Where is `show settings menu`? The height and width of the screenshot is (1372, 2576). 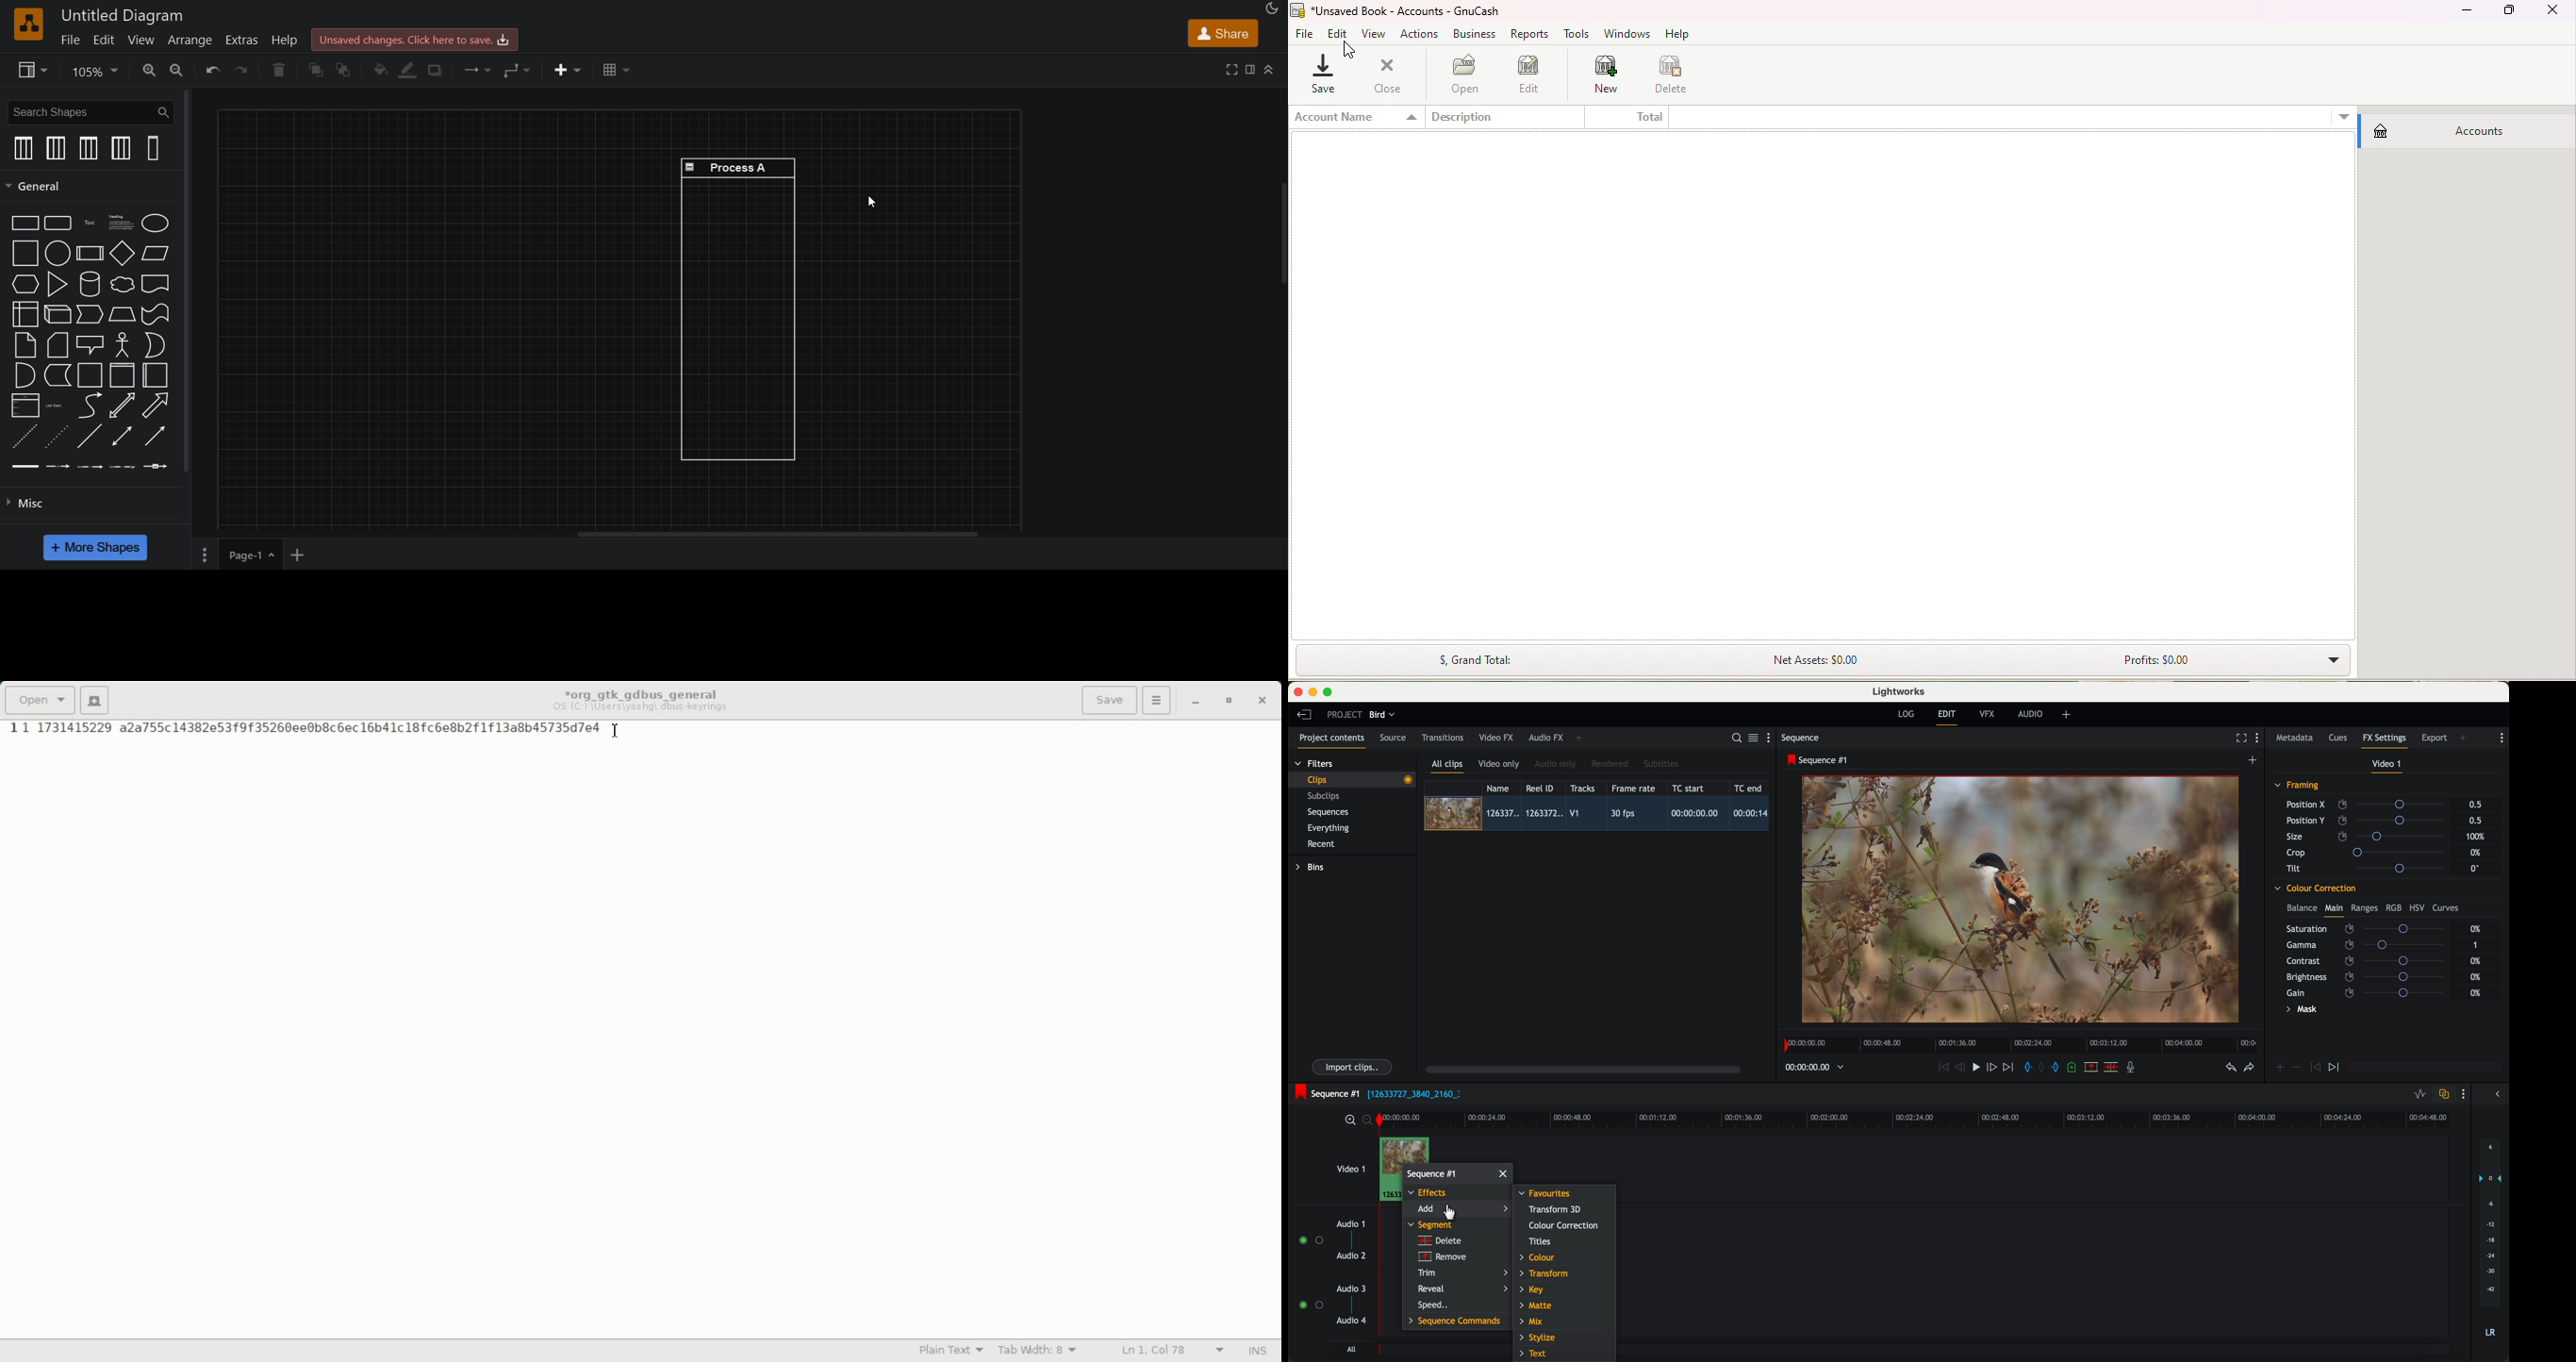 show settings menu is located at coordinates (2463, 1094).